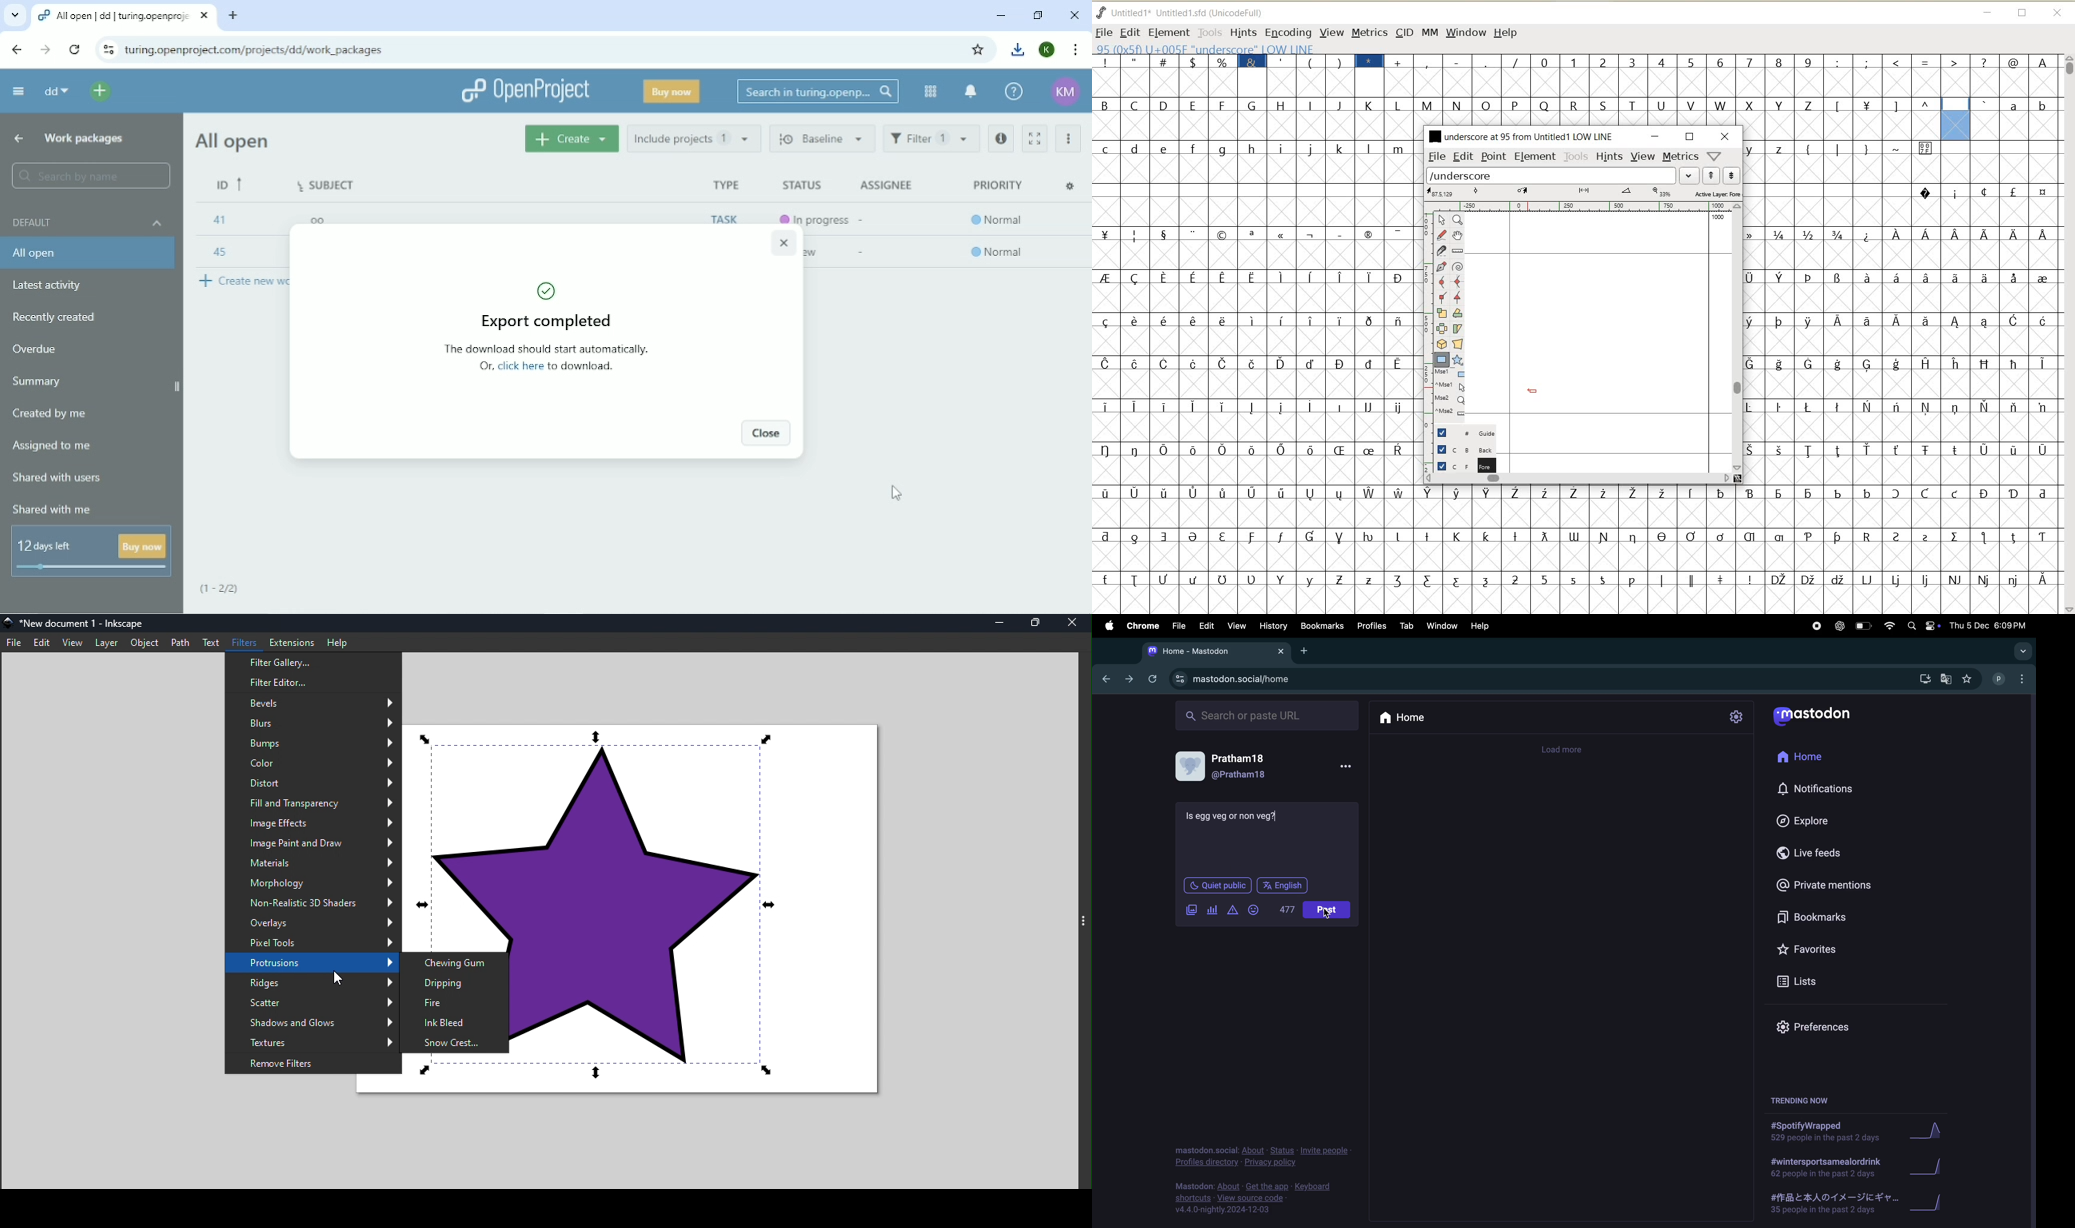 This screenshot has width=2100, height=1232. Describe the element at coordinates (42, 642) in the screenshot. I see `Edit` at that location.